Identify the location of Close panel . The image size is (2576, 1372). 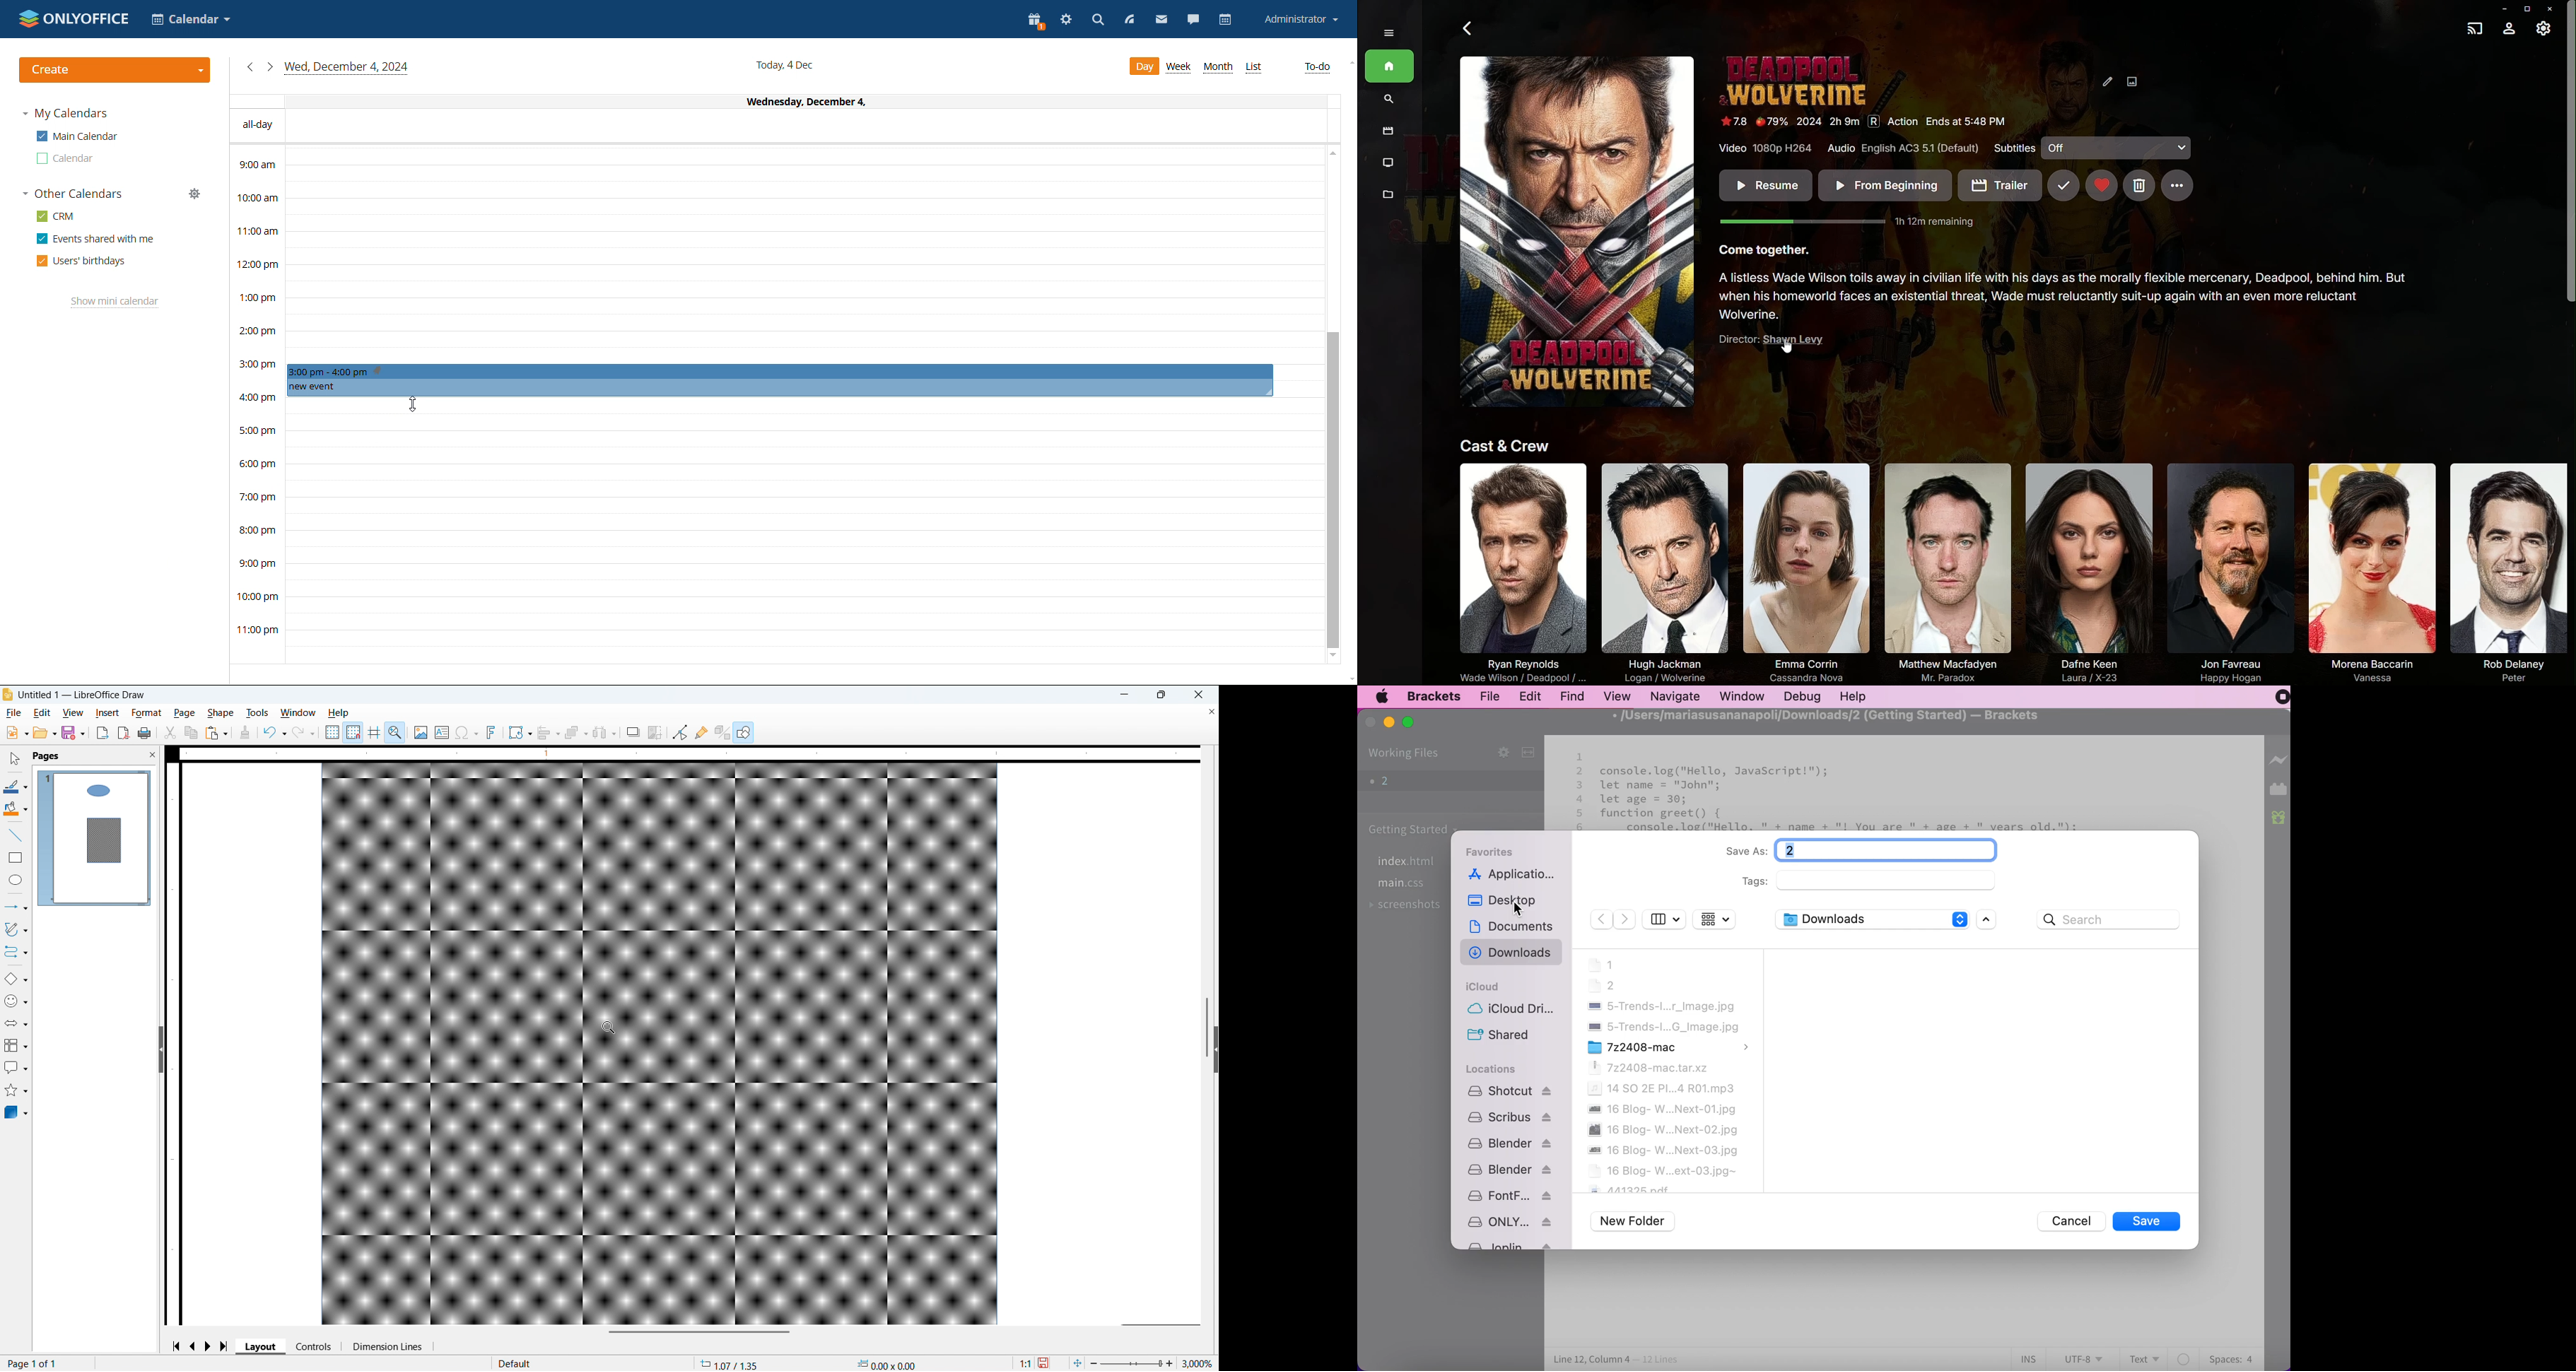
(153, 755).